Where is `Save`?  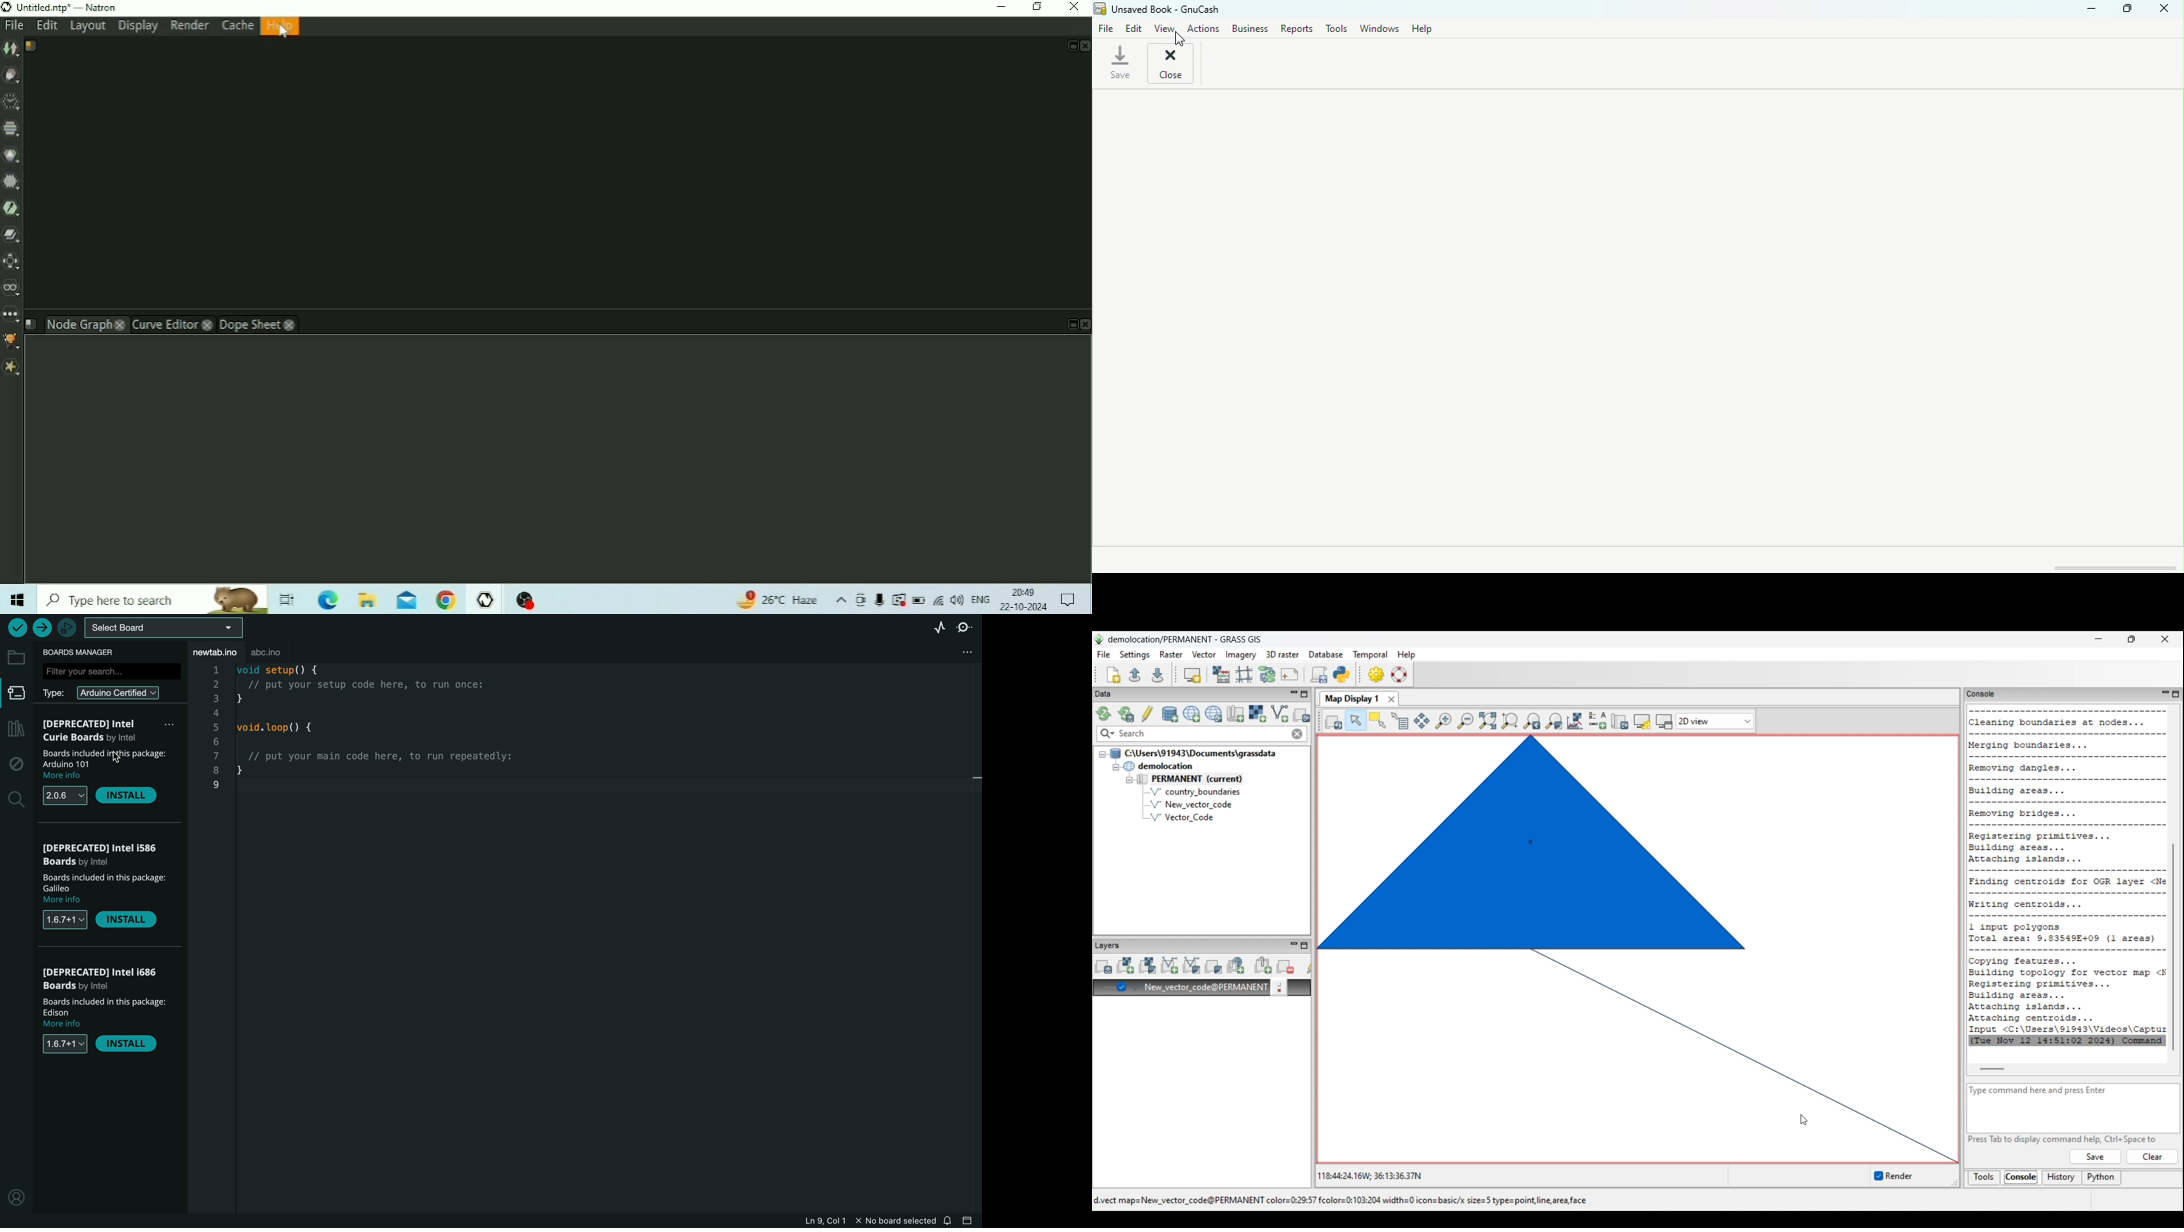
Save is located at coordinates (1122, 66).